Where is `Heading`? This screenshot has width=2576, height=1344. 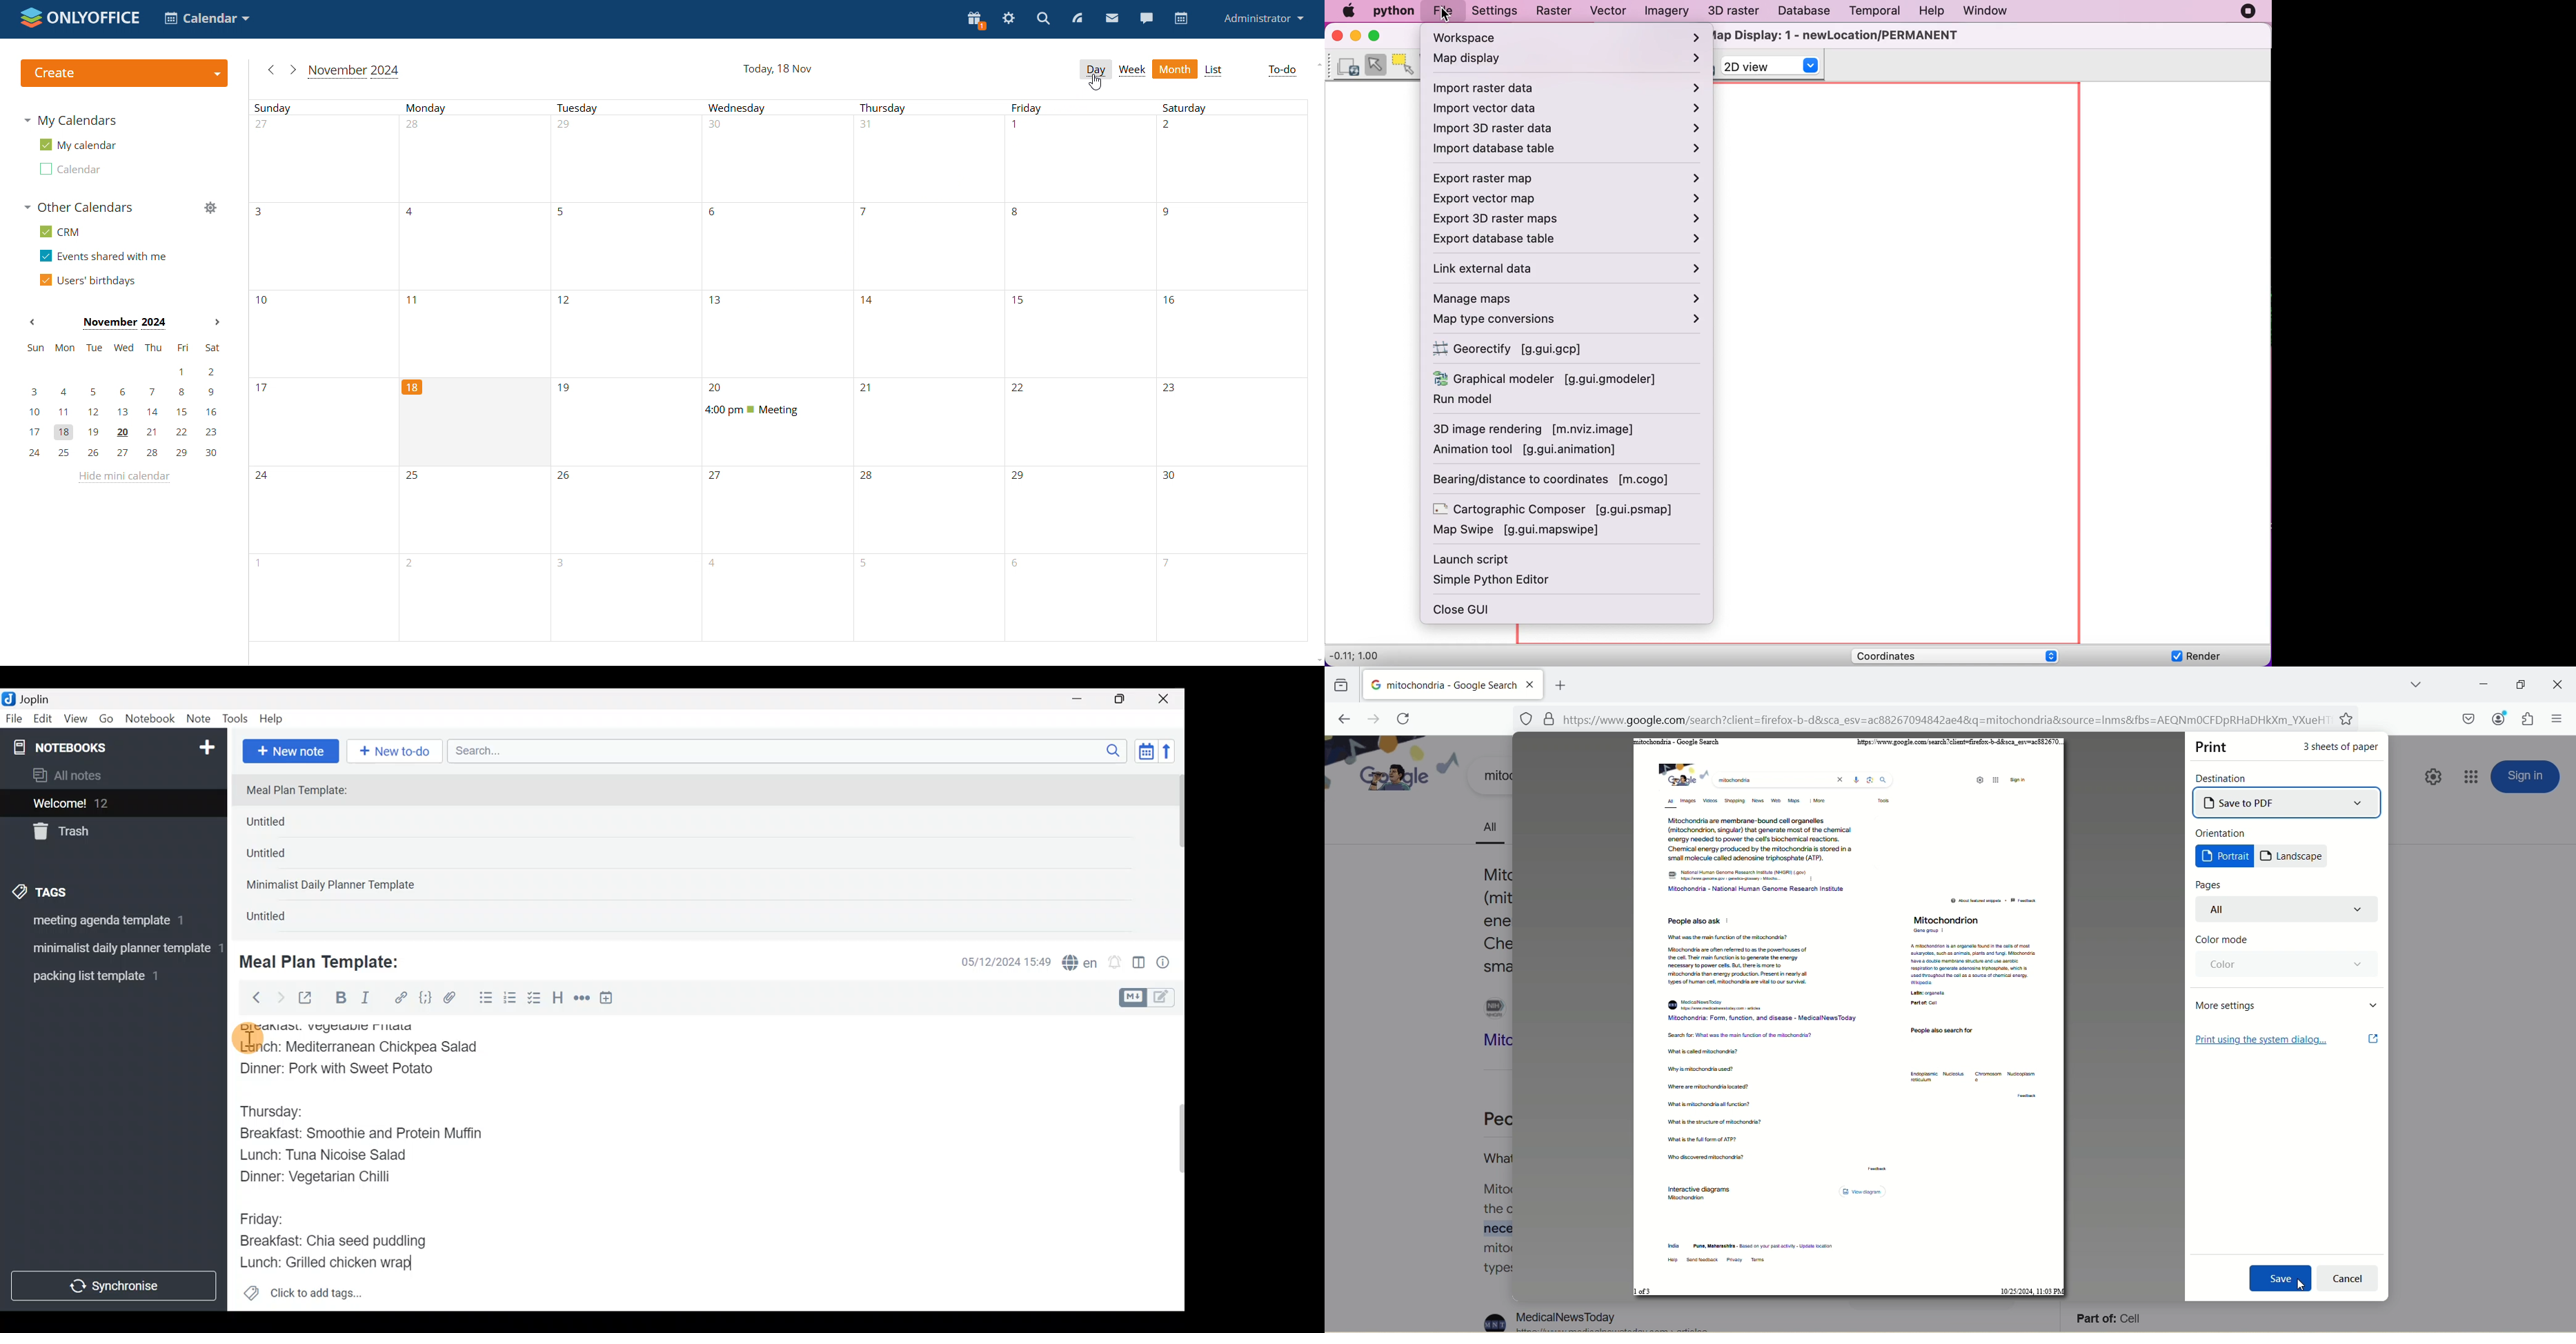
Heading is located at coordinates (558, 1000).